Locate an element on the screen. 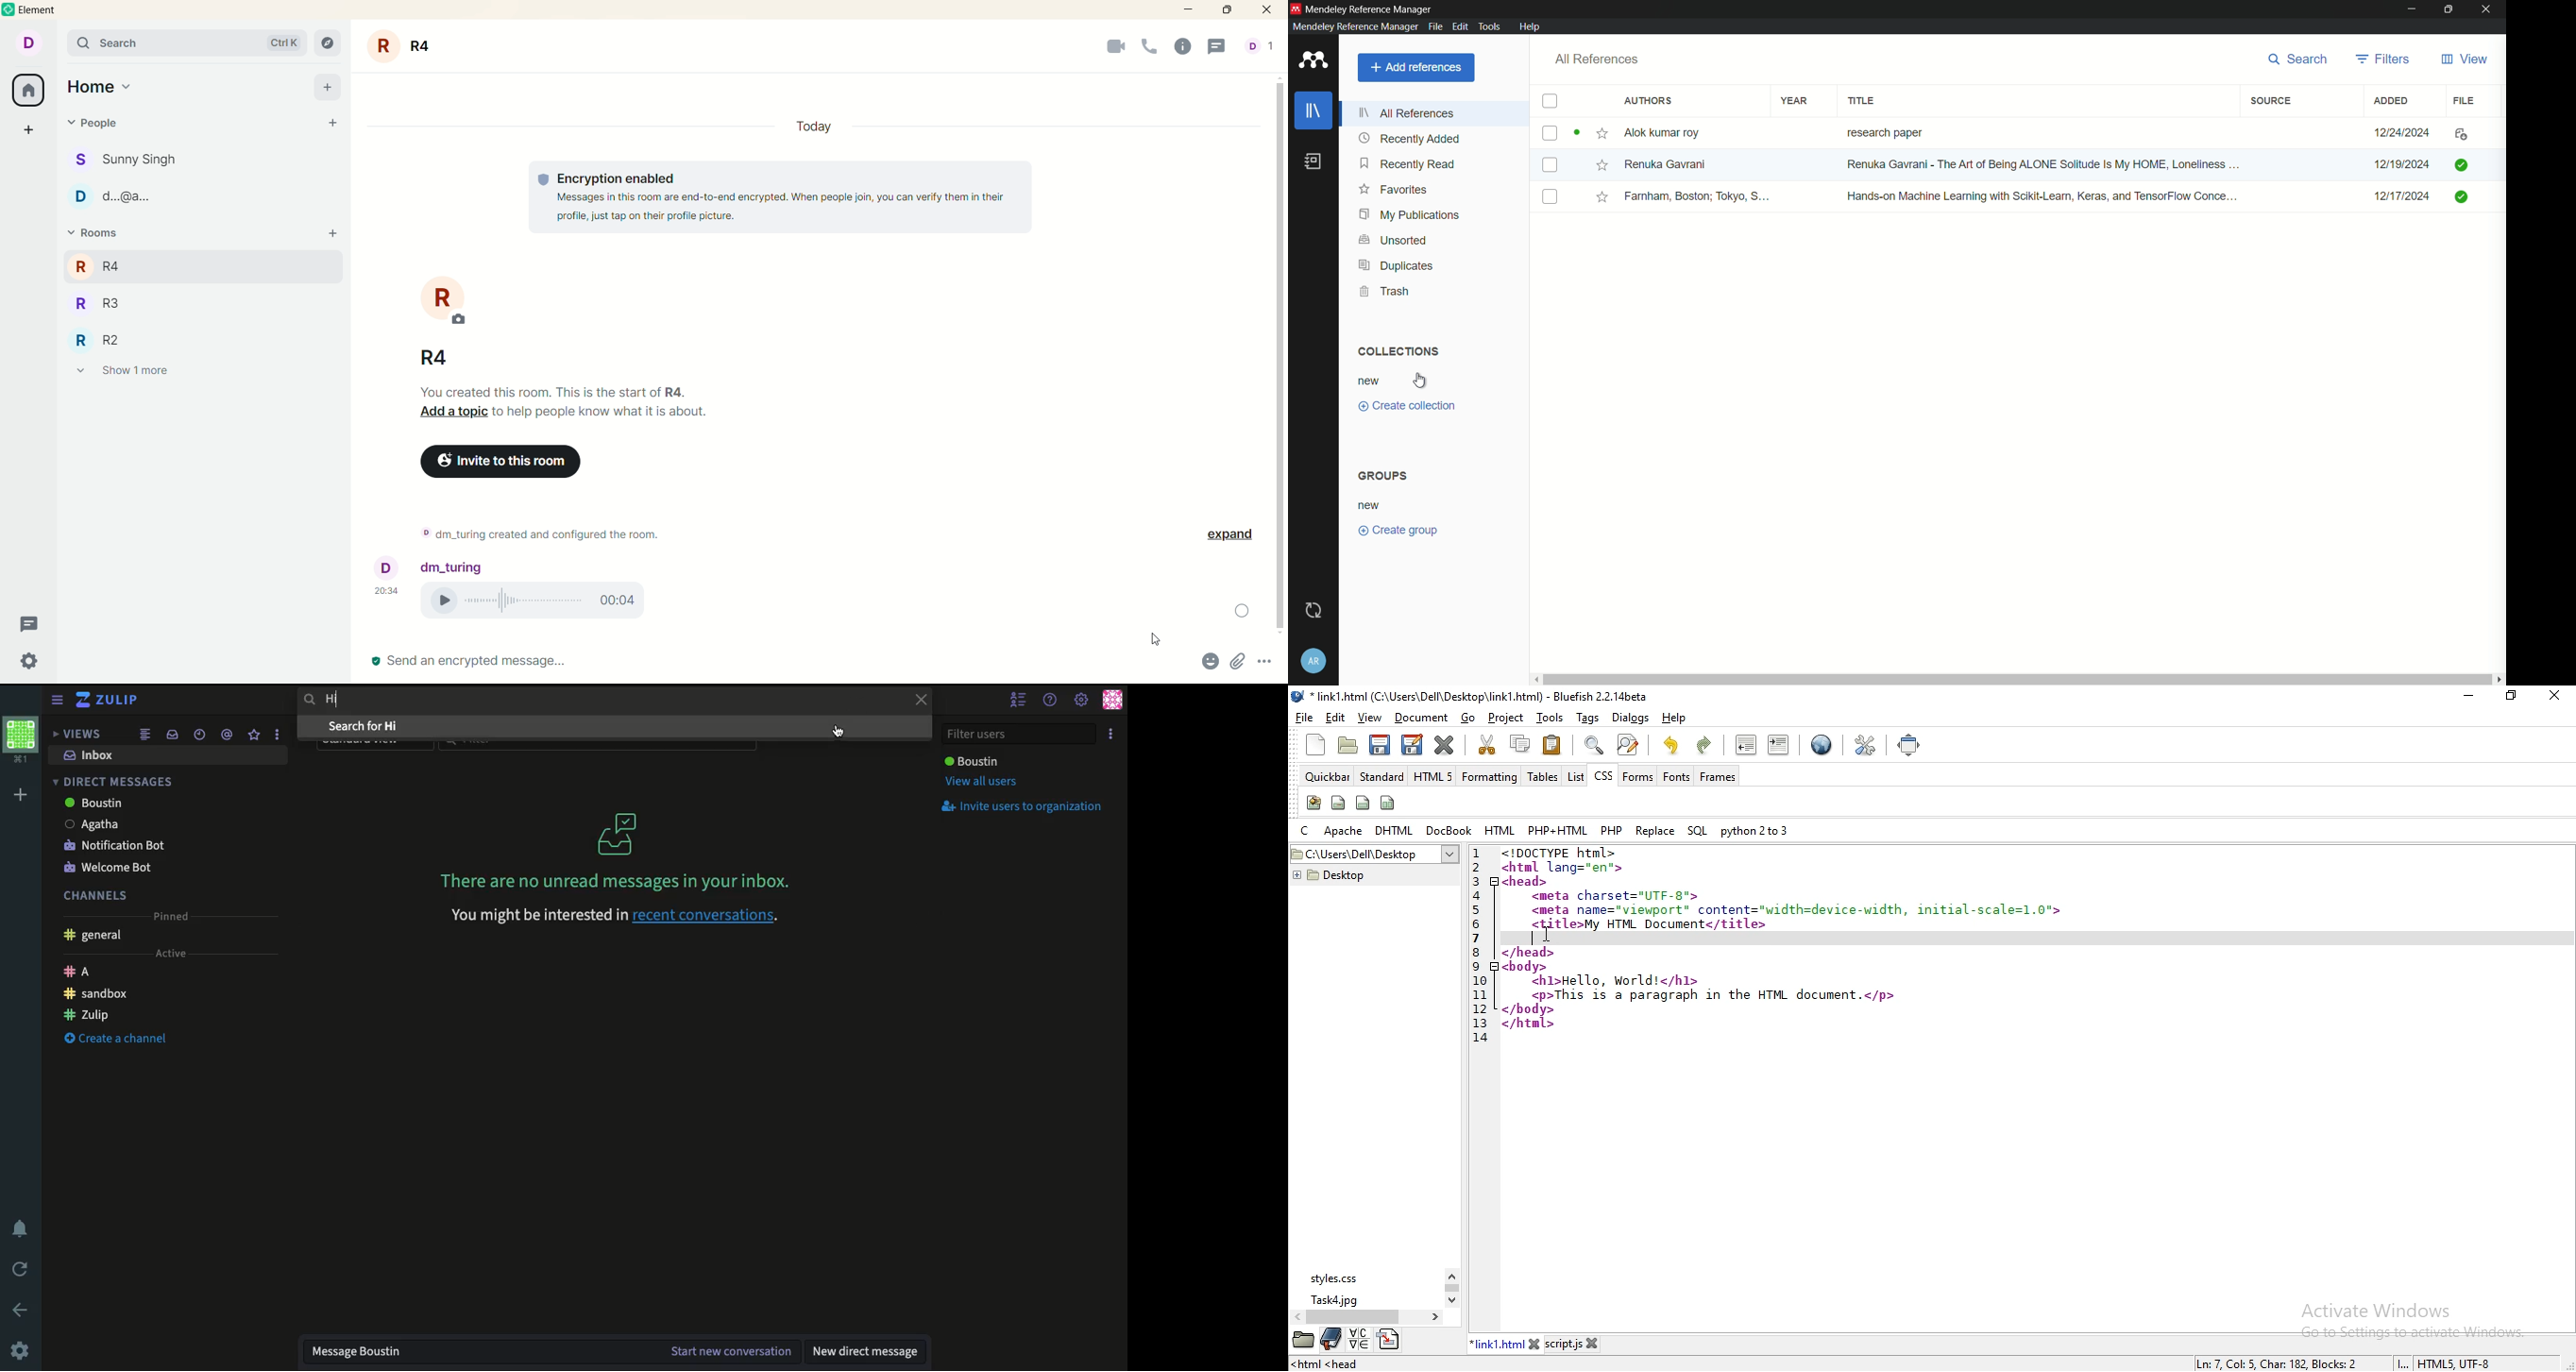  File added is located at coordinates (2460, 197).